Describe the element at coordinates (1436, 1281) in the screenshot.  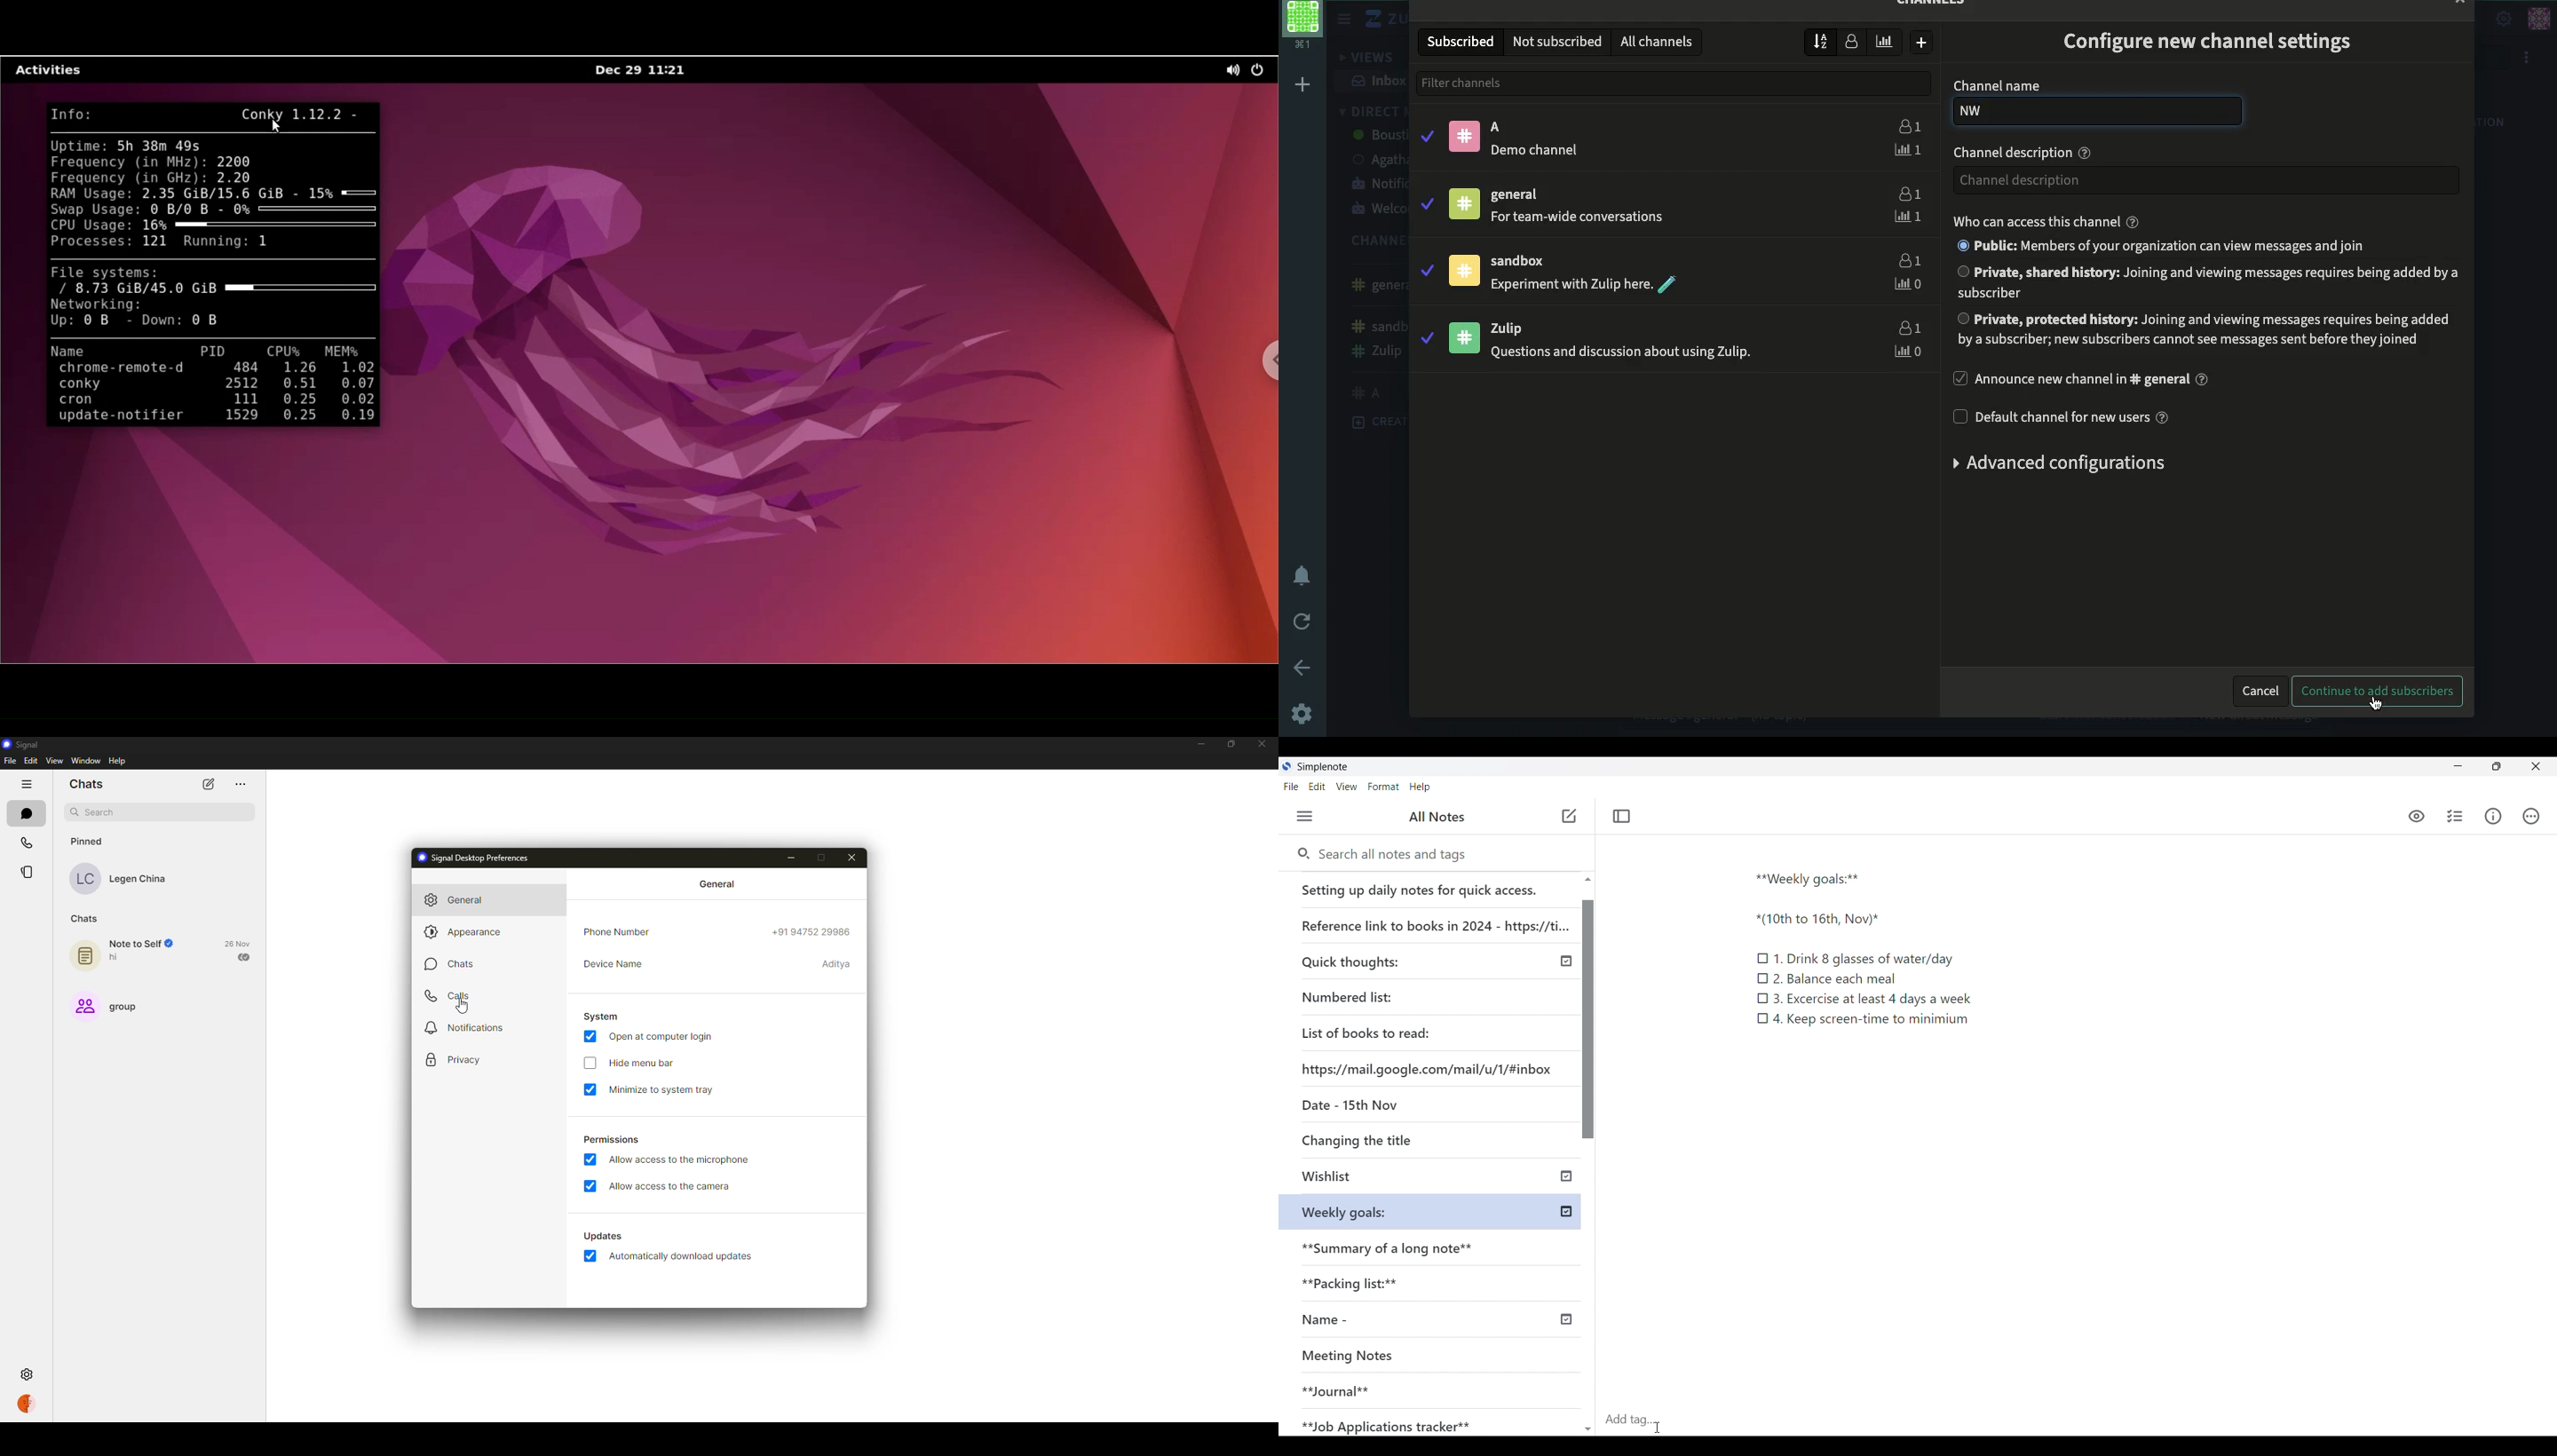
I see `Packing lists` at that location.